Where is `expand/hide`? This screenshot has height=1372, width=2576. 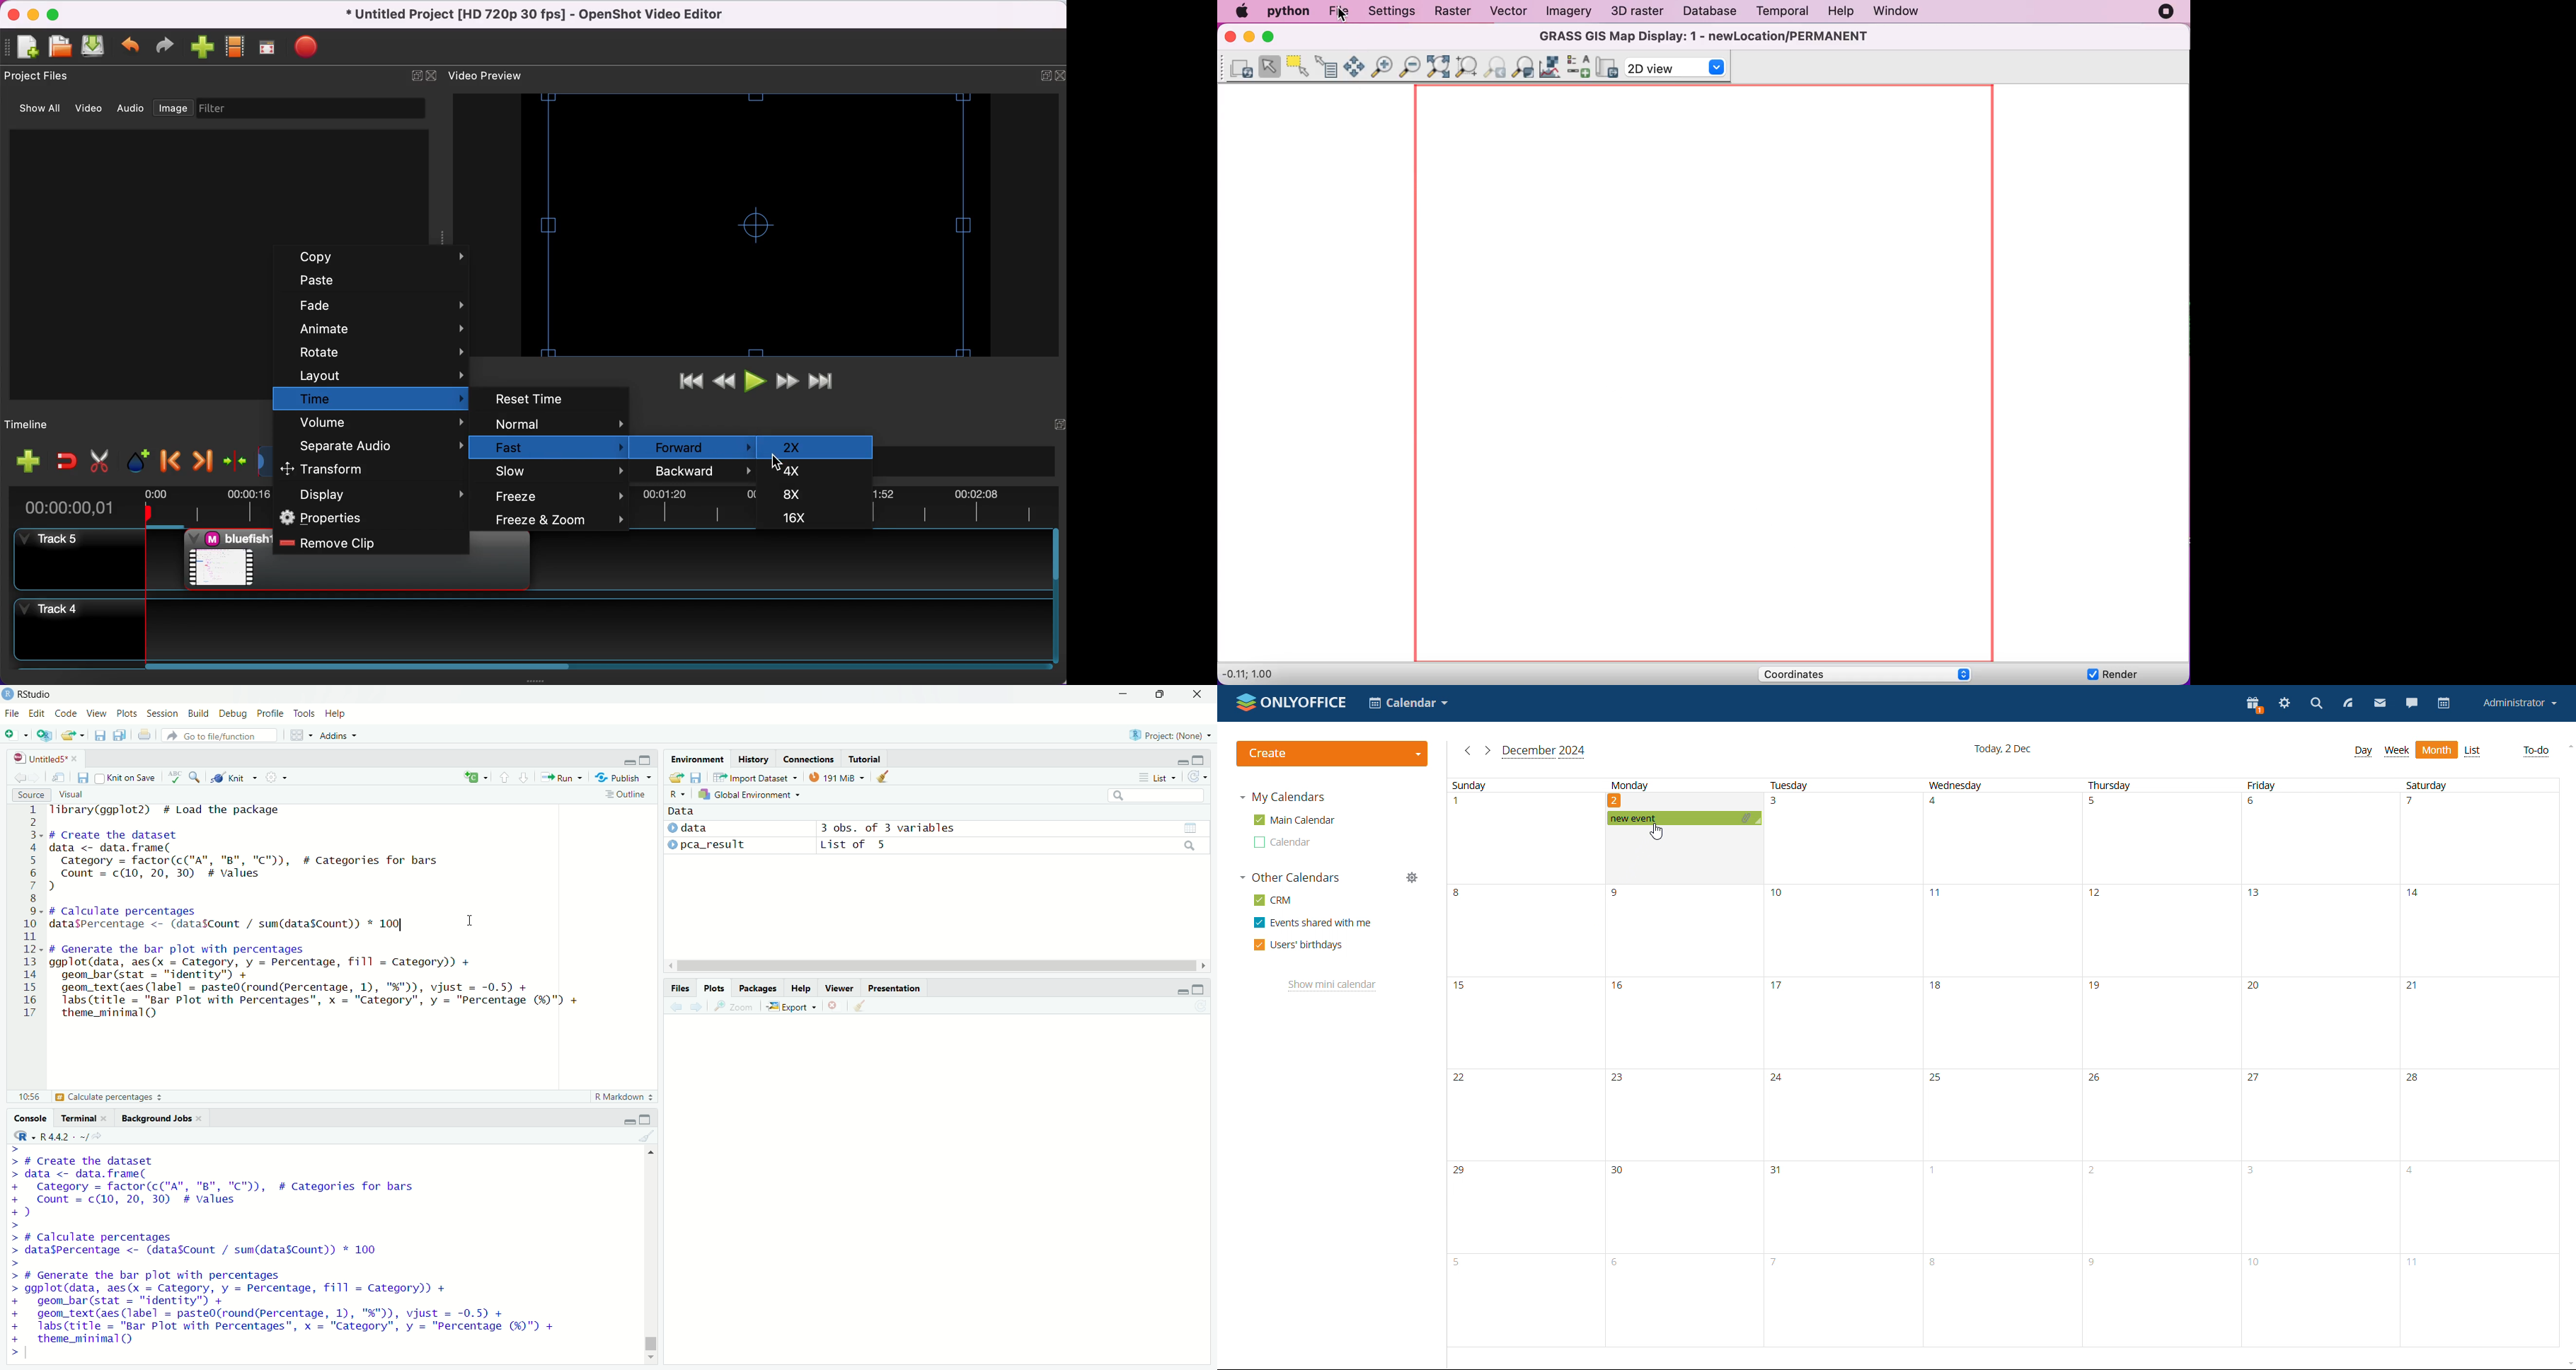
expand/hide is located at coordinates (1036, 76).